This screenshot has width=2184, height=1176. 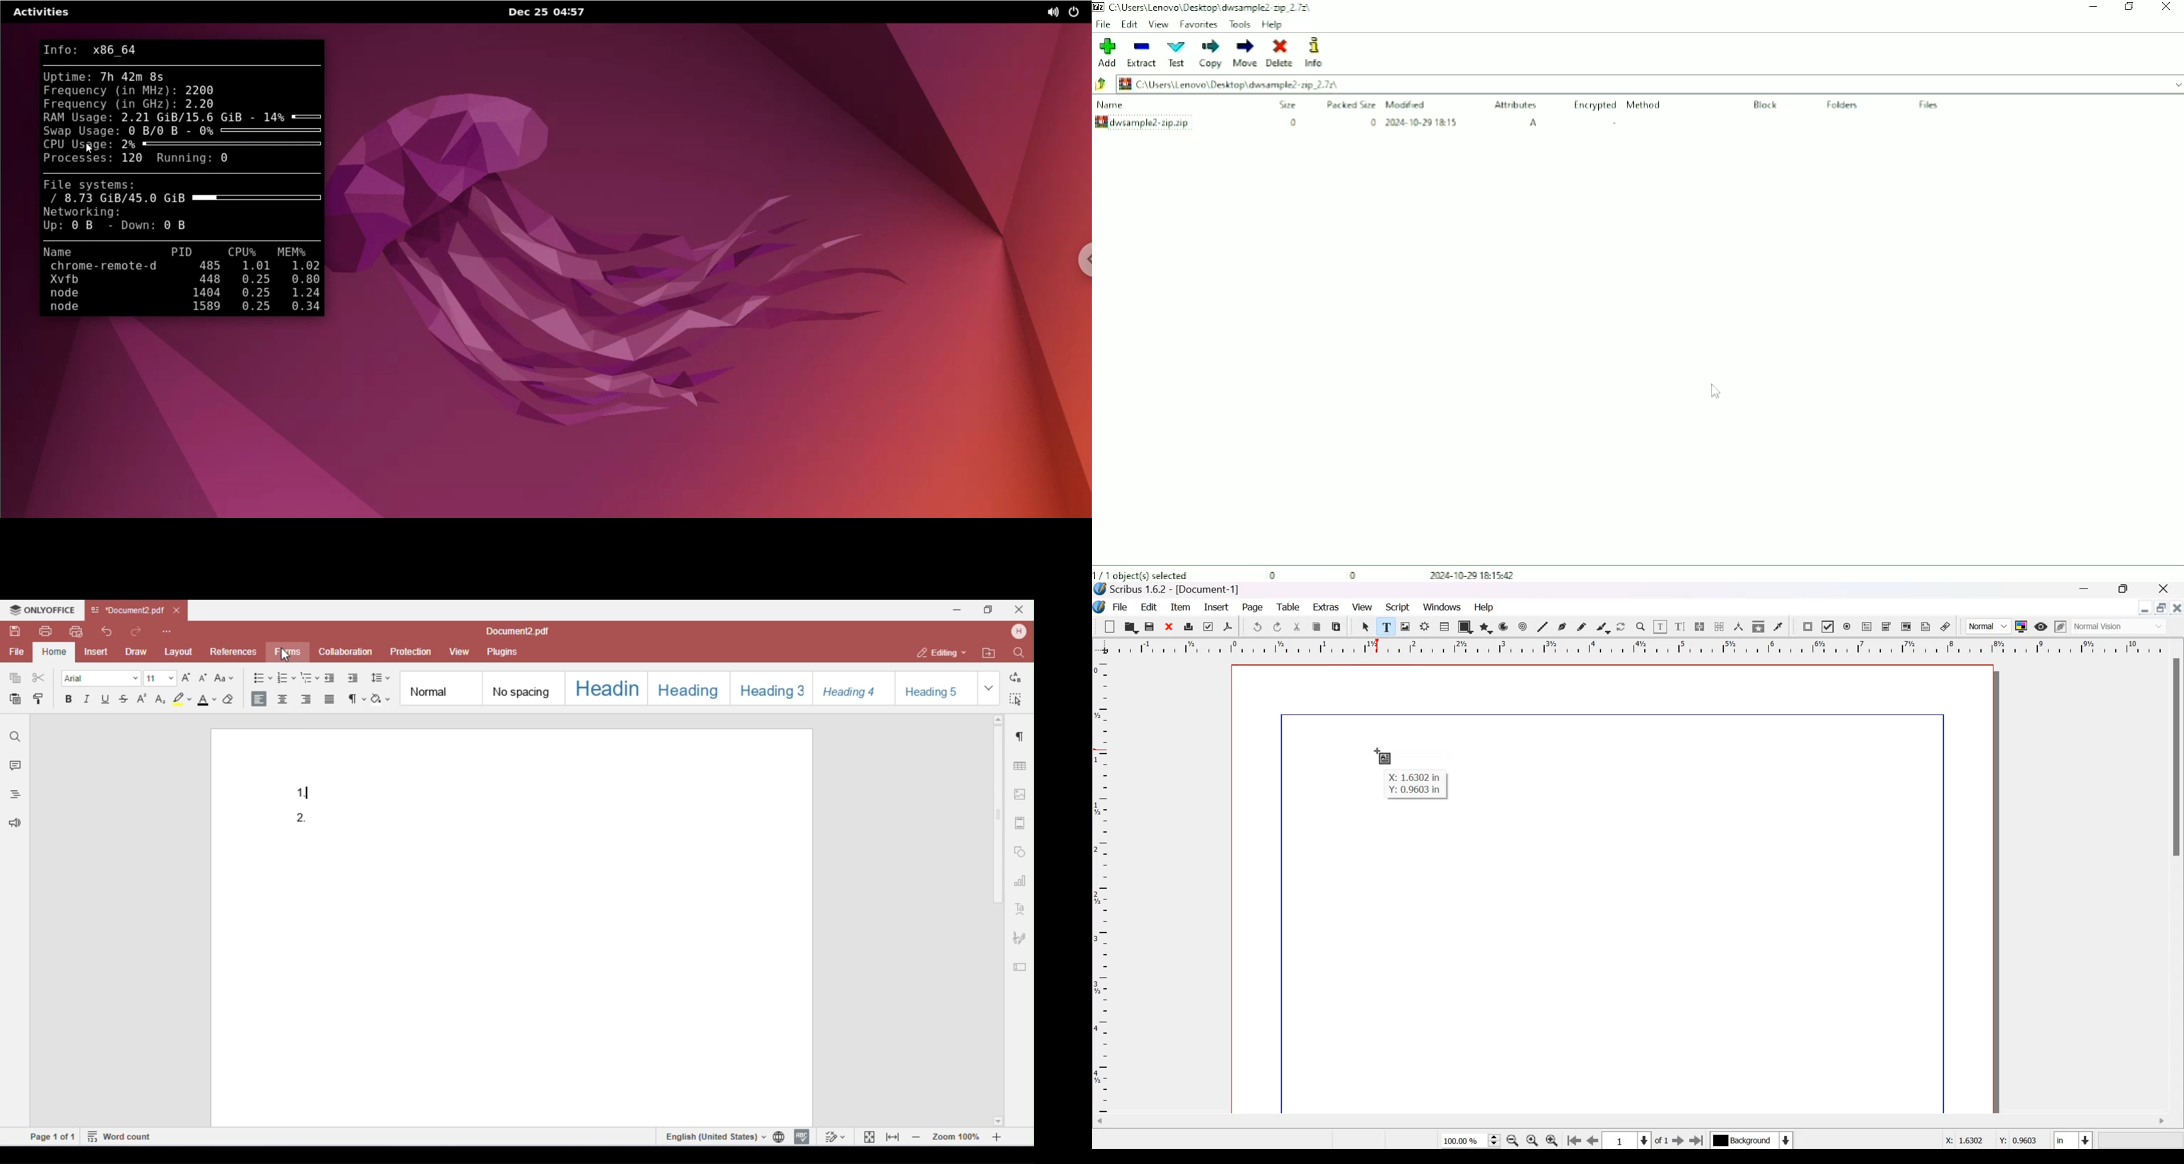 What do you see at coordinates (1254, 608) in the screenshot?
I see `page` at bounding box center [1254, 608].